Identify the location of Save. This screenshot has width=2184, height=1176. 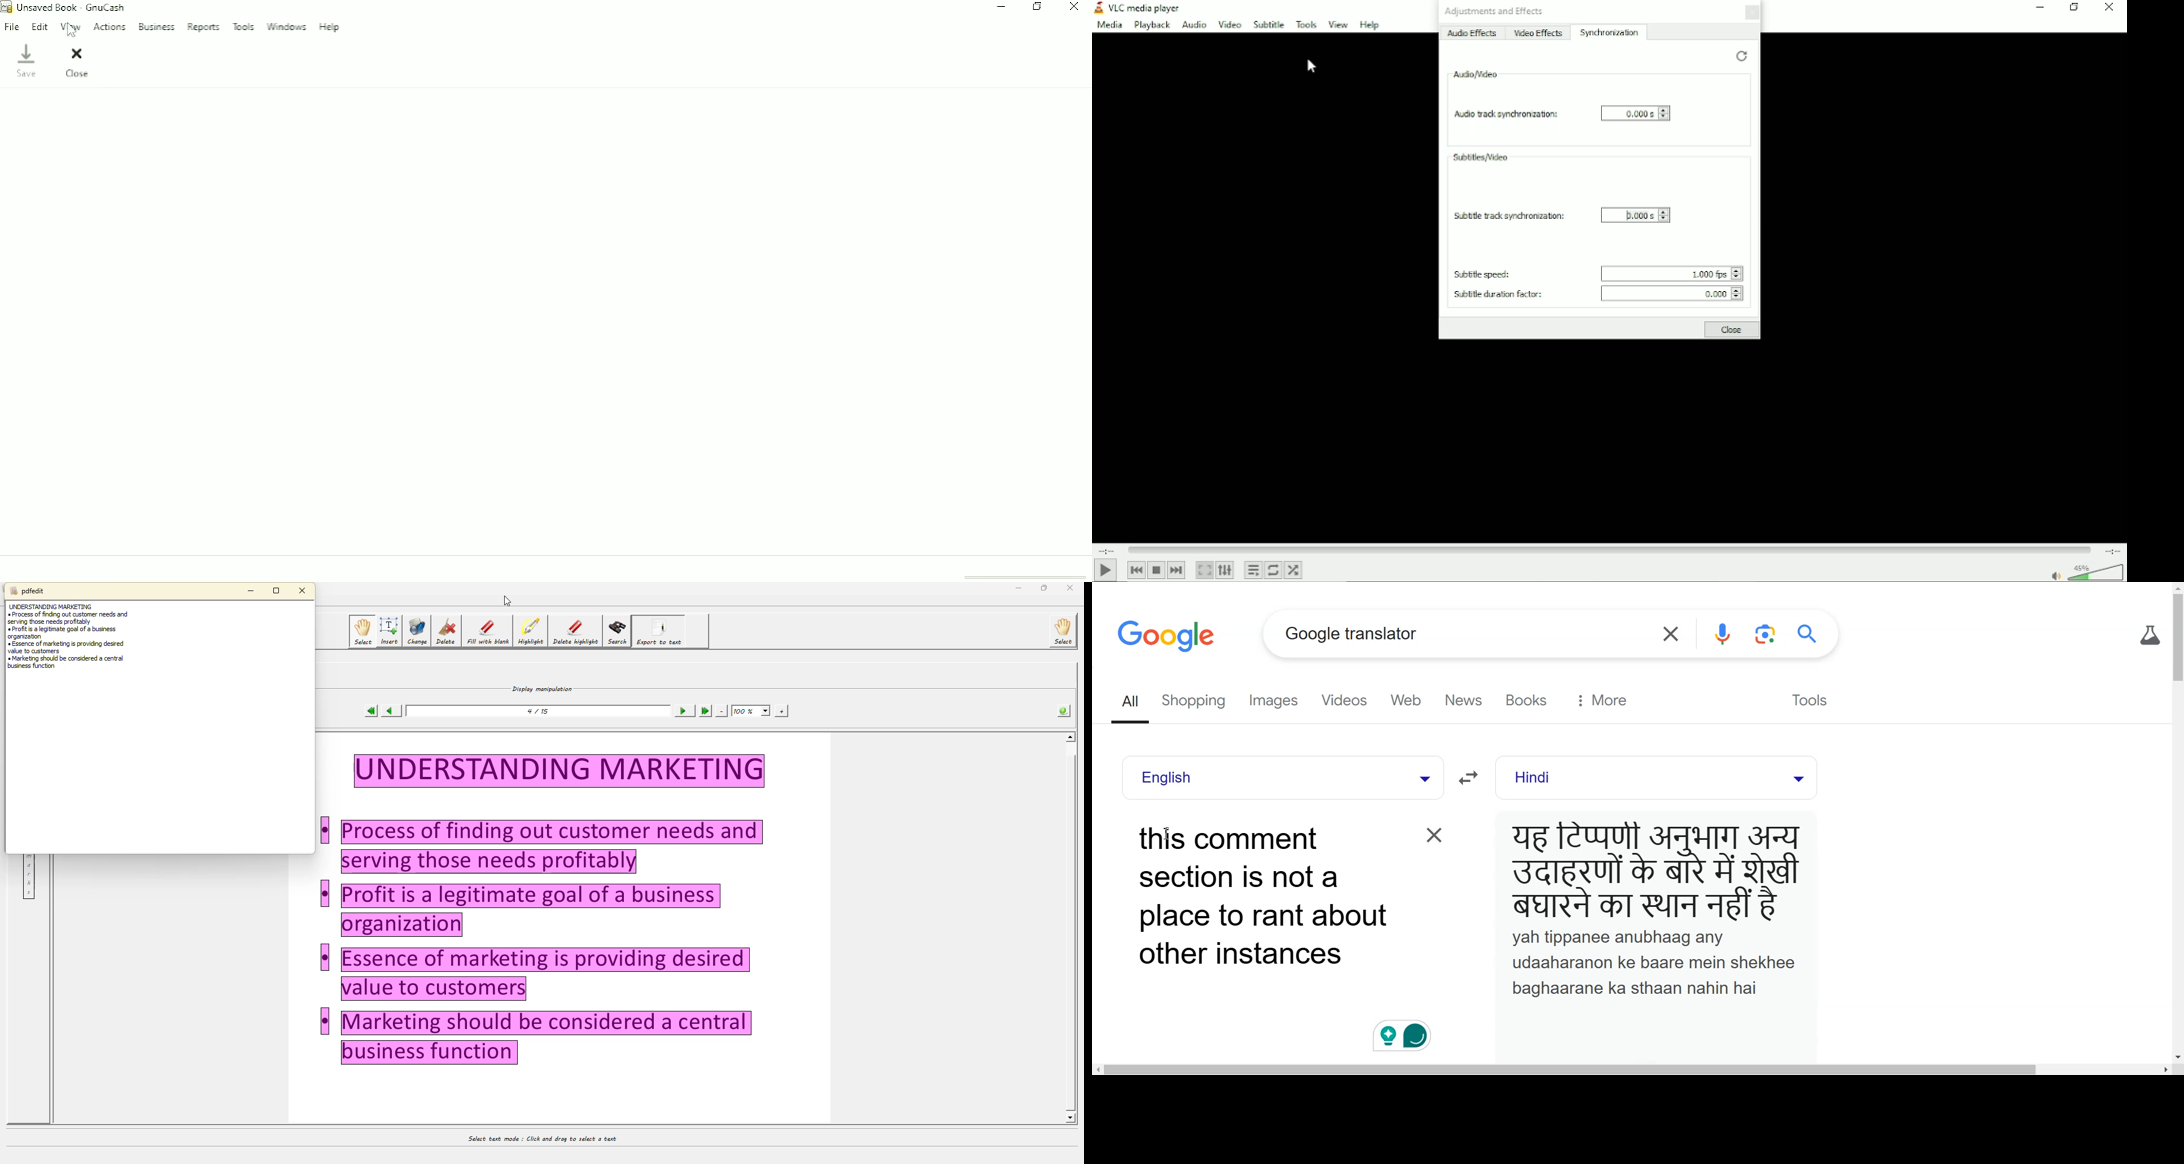
(29, 61).